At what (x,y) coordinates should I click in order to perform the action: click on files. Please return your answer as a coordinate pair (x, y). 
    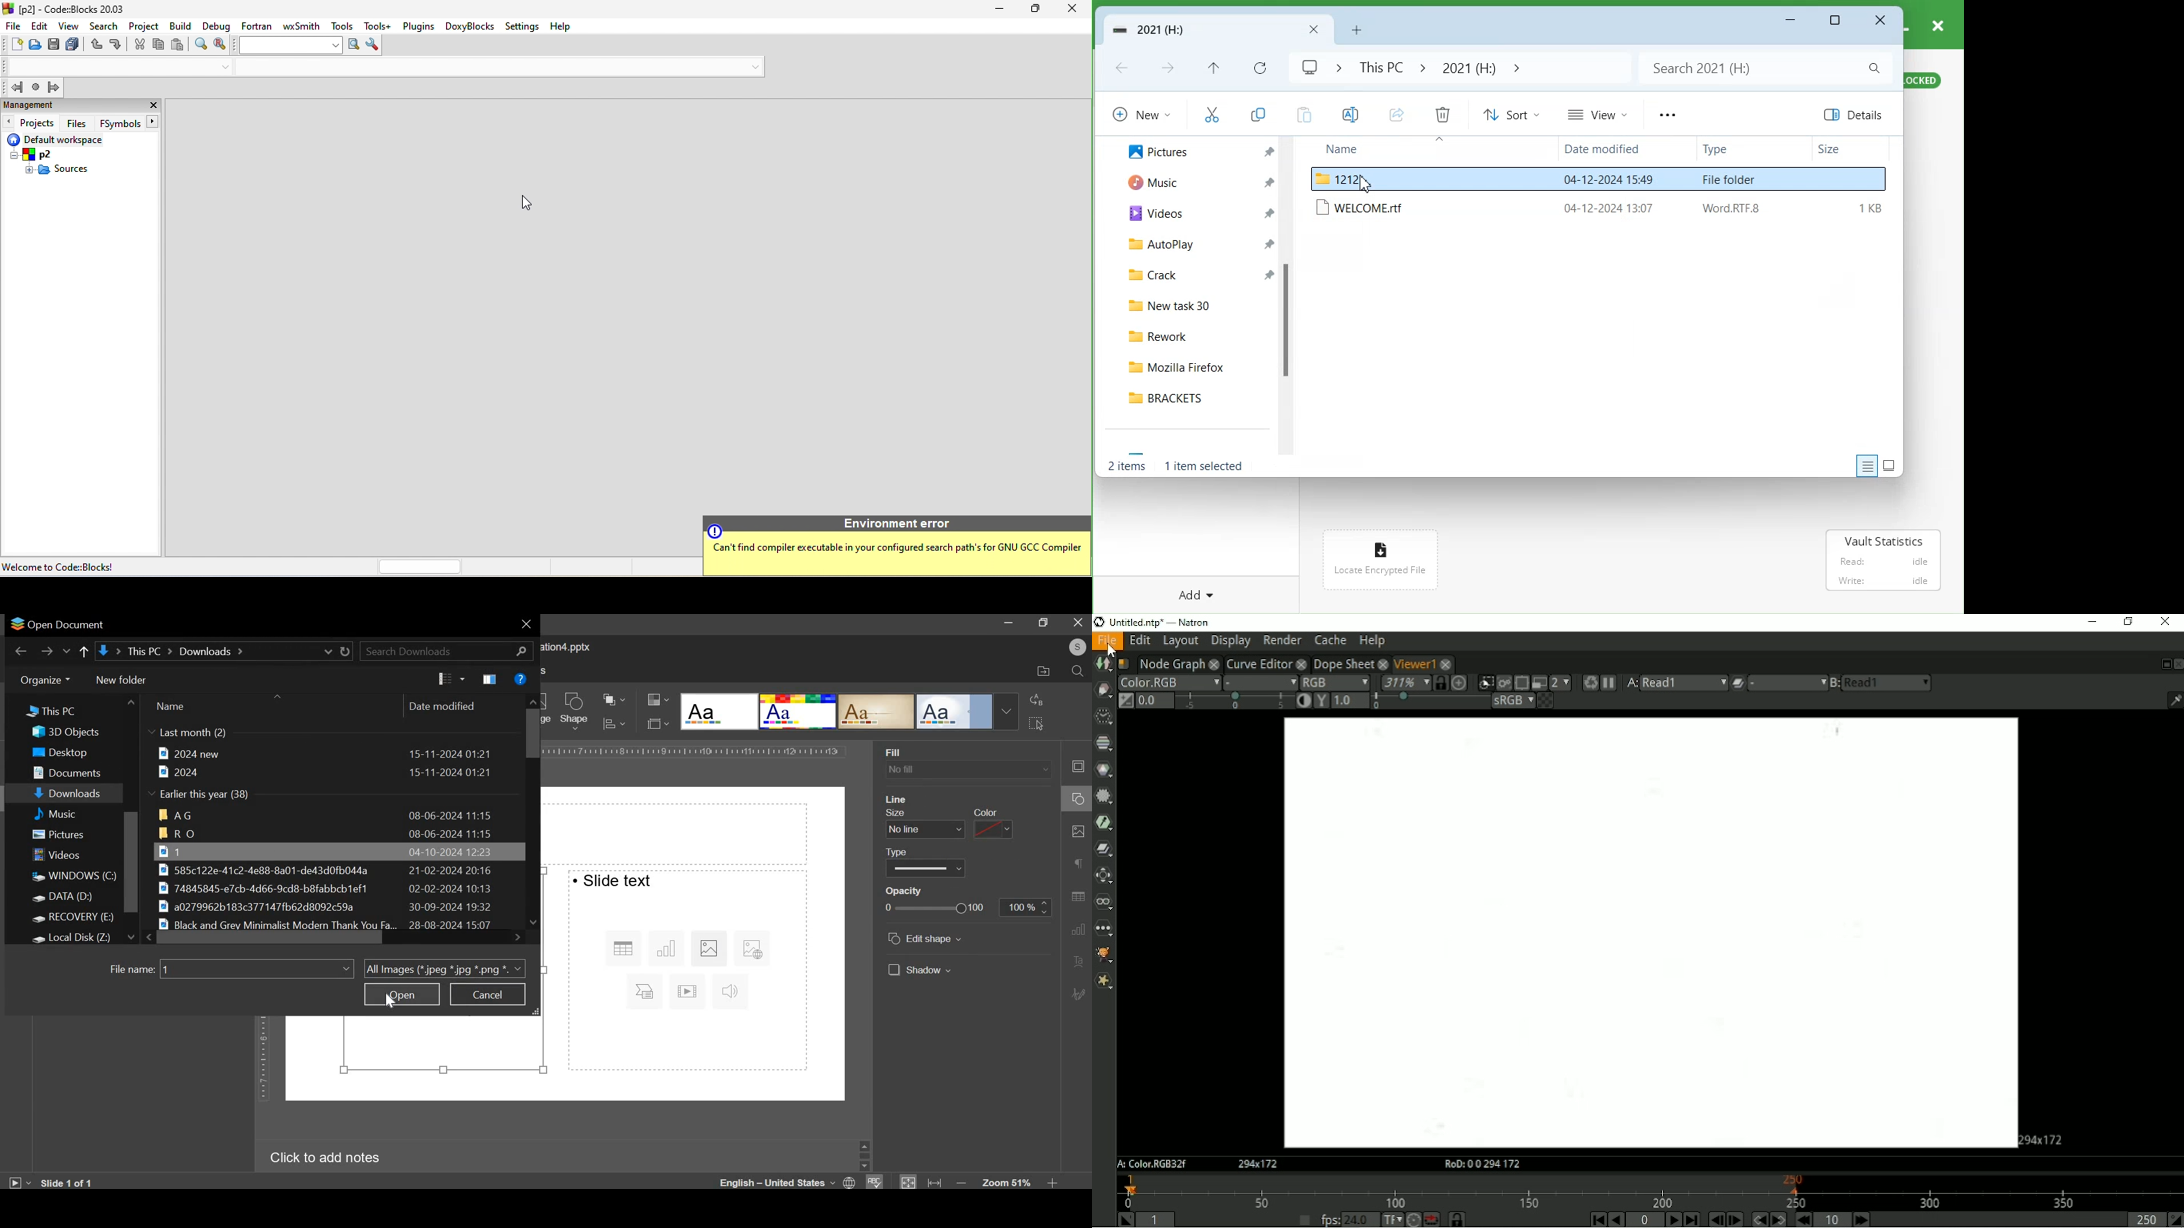
    Looking at the image, I should click on (80, 123).